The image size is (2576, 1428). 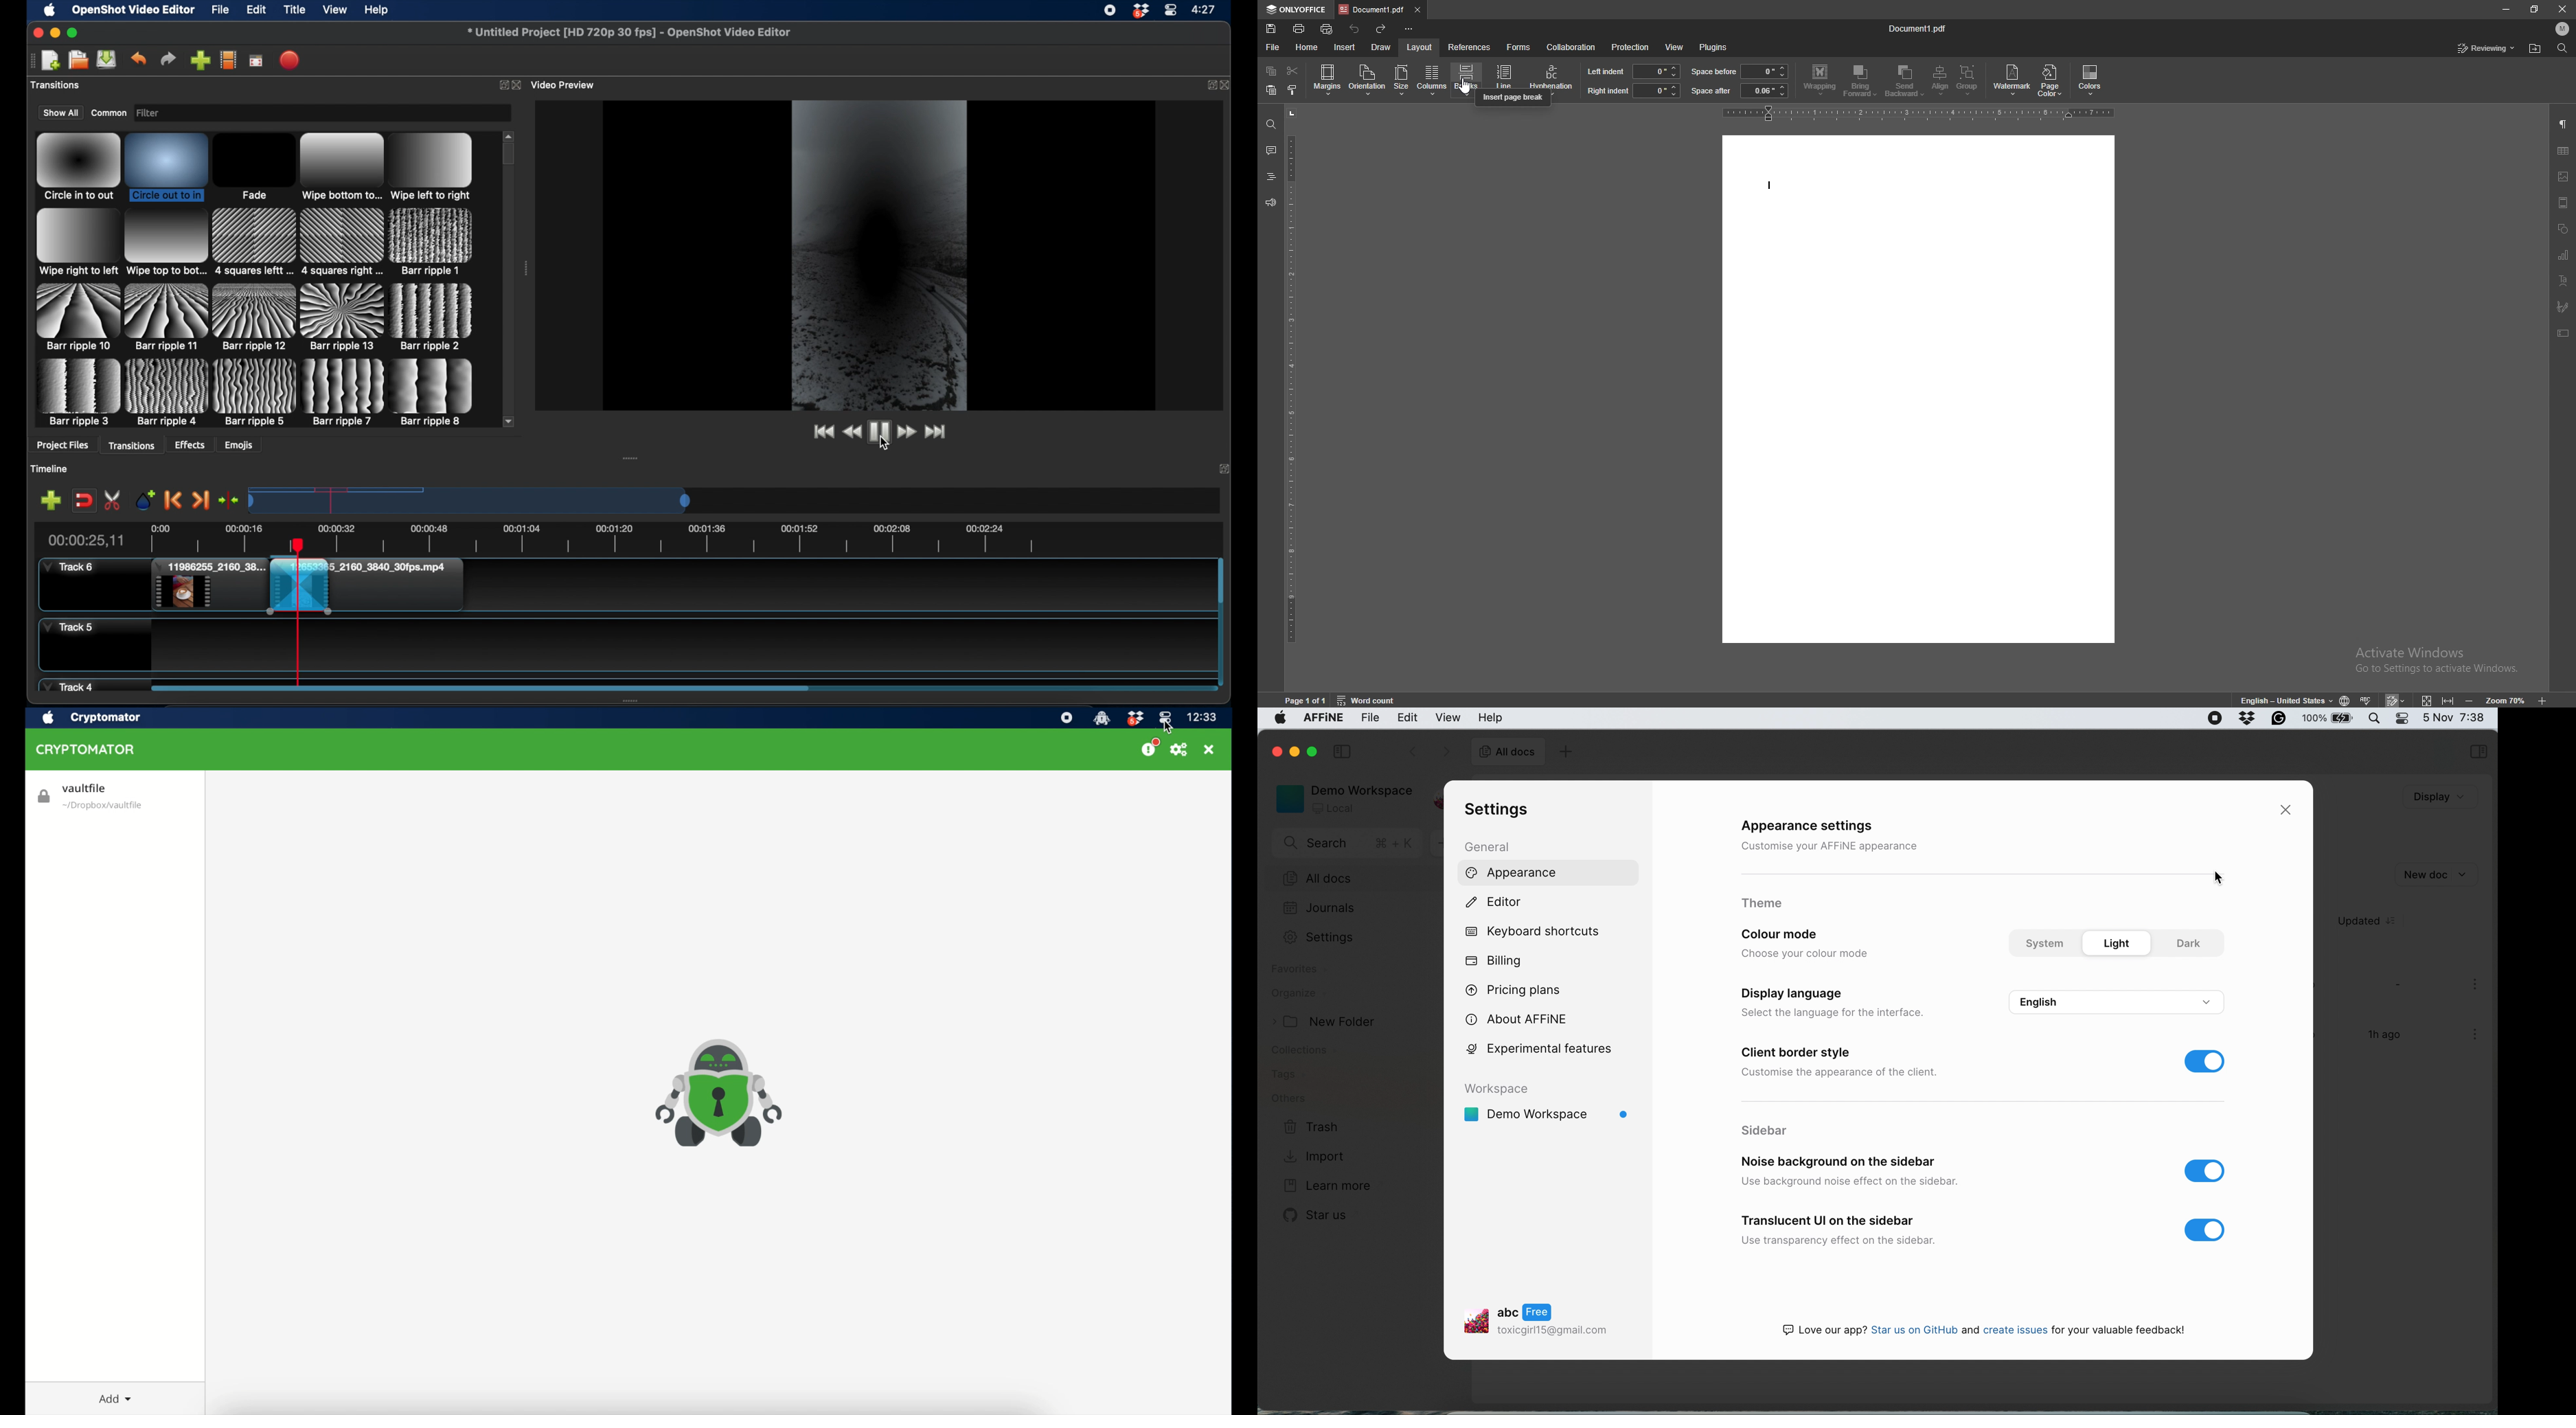 What do you see at coordinates (2223, 880) in the screenshot?
I see `cursor` at bounding box center [2223, 880].